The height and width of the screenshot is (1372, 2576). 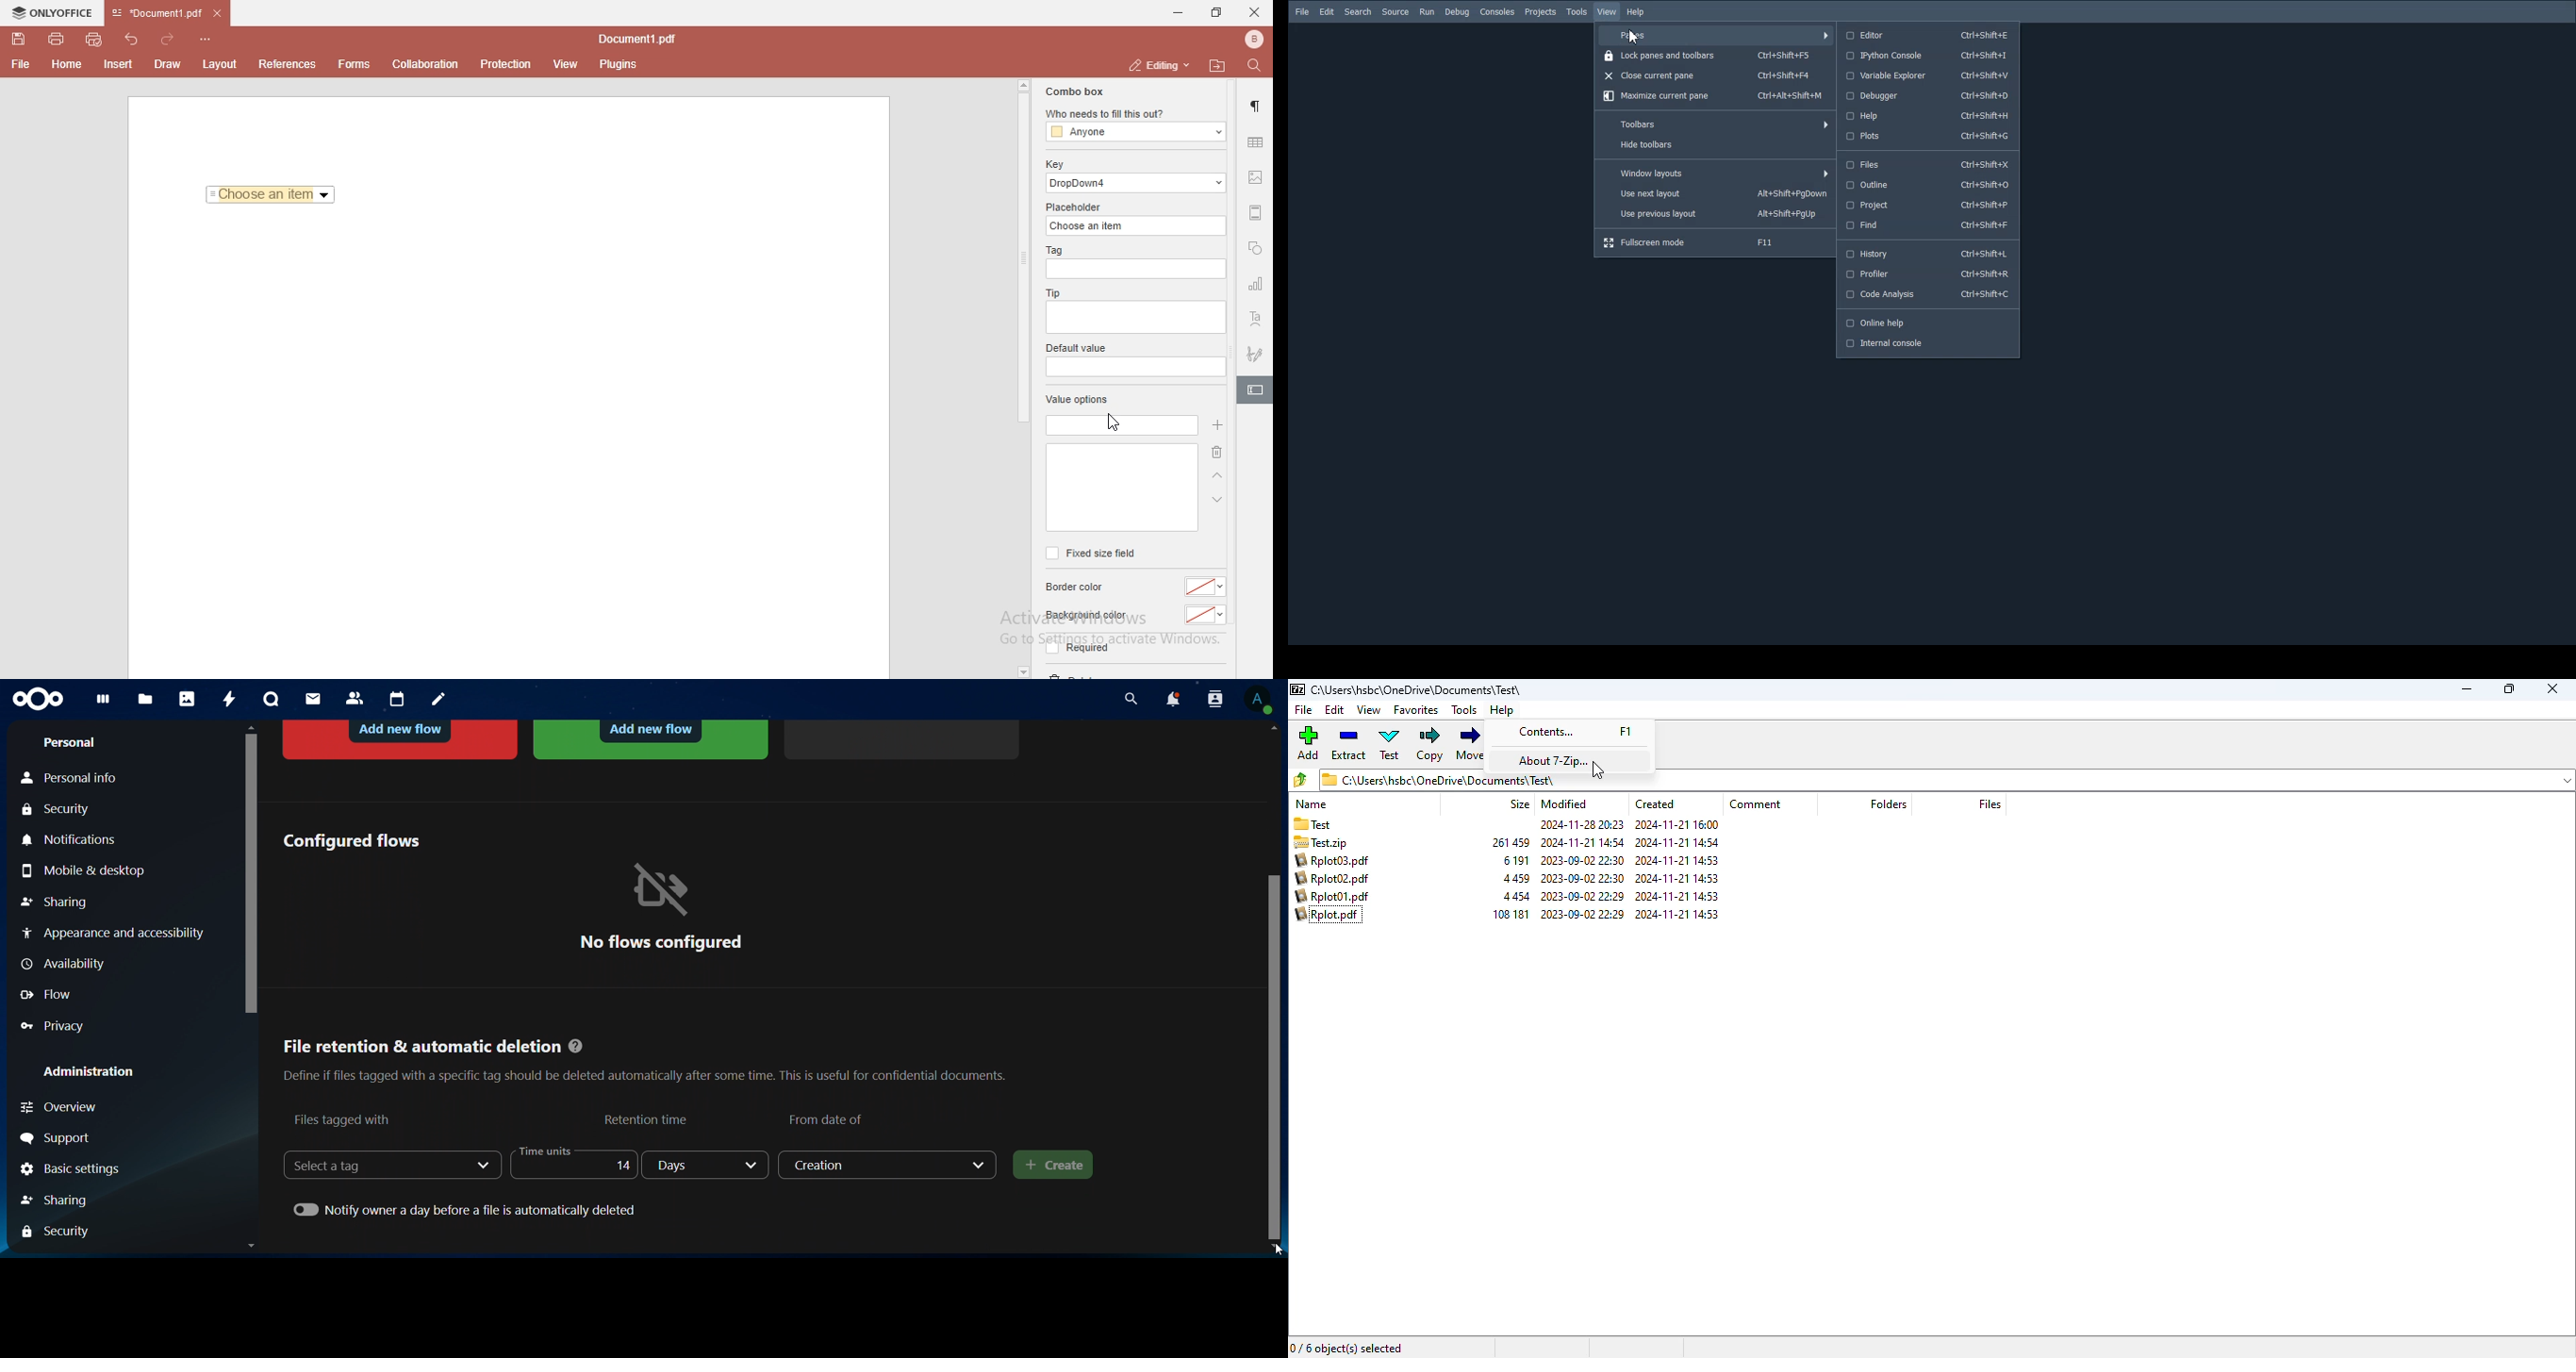 I want to click on appearance and accessibility, so click(x=112, y=933).